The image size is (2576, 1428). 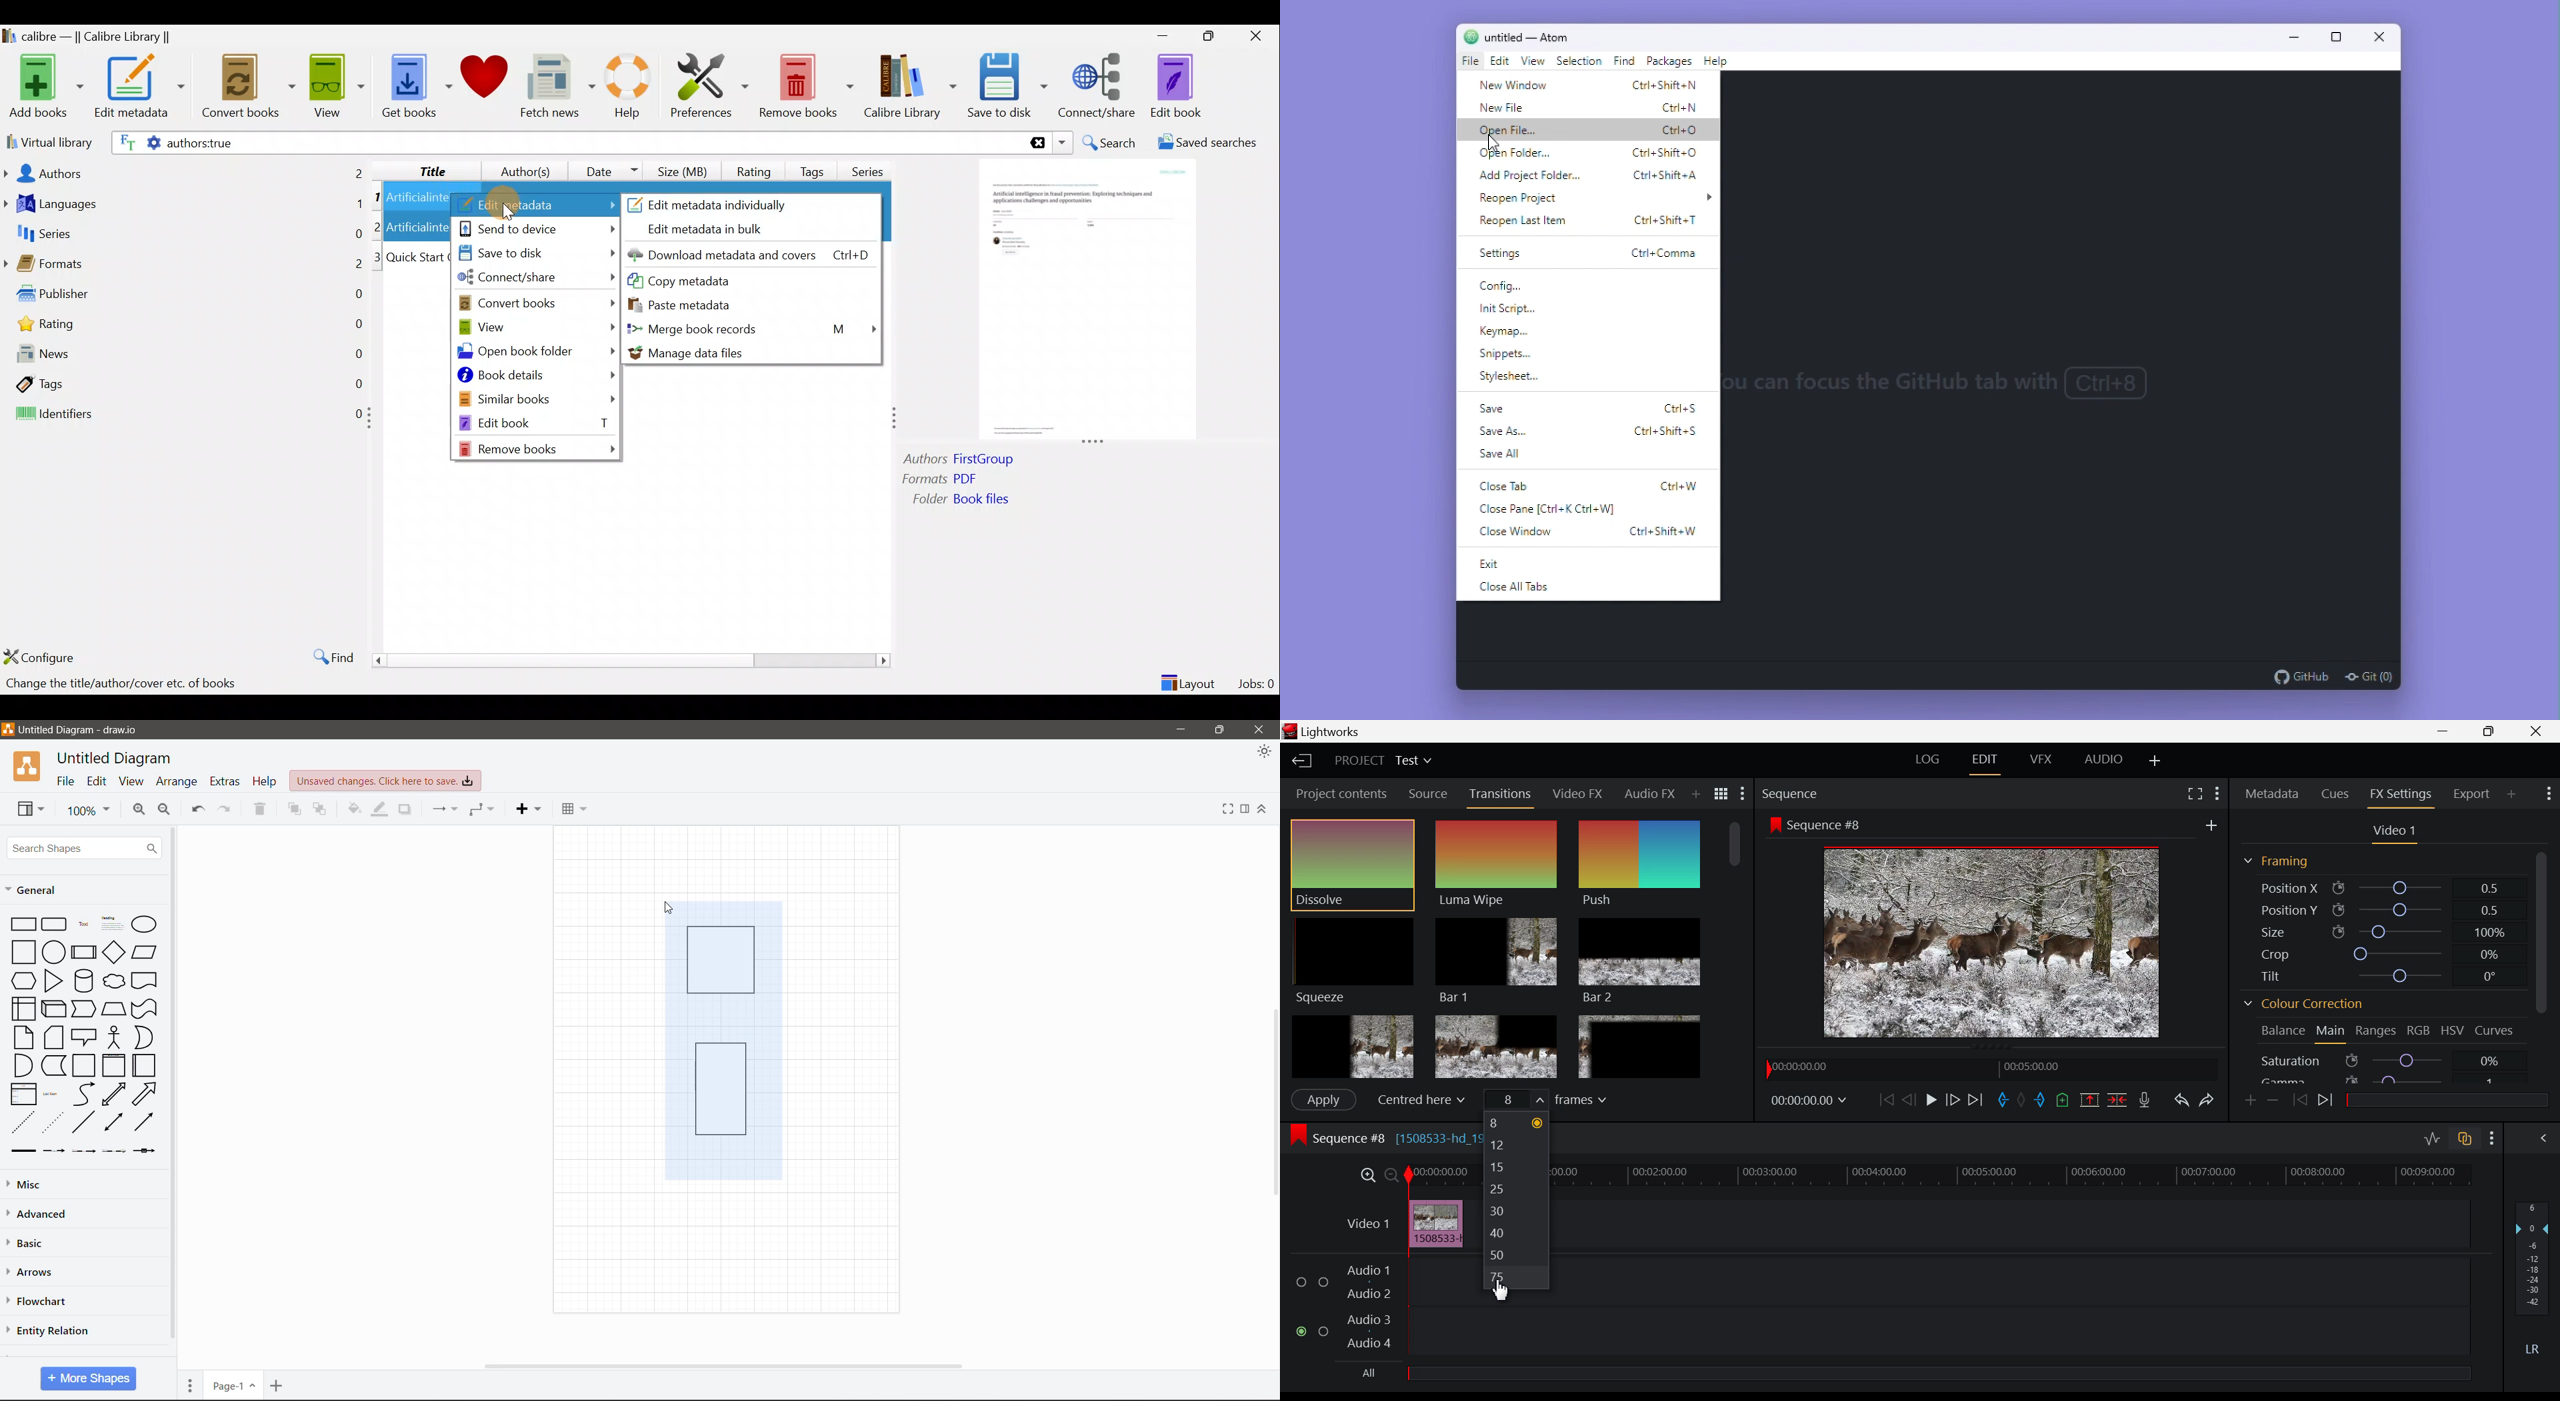 I want to click on Video Settings, so click(x=2395, y=834).